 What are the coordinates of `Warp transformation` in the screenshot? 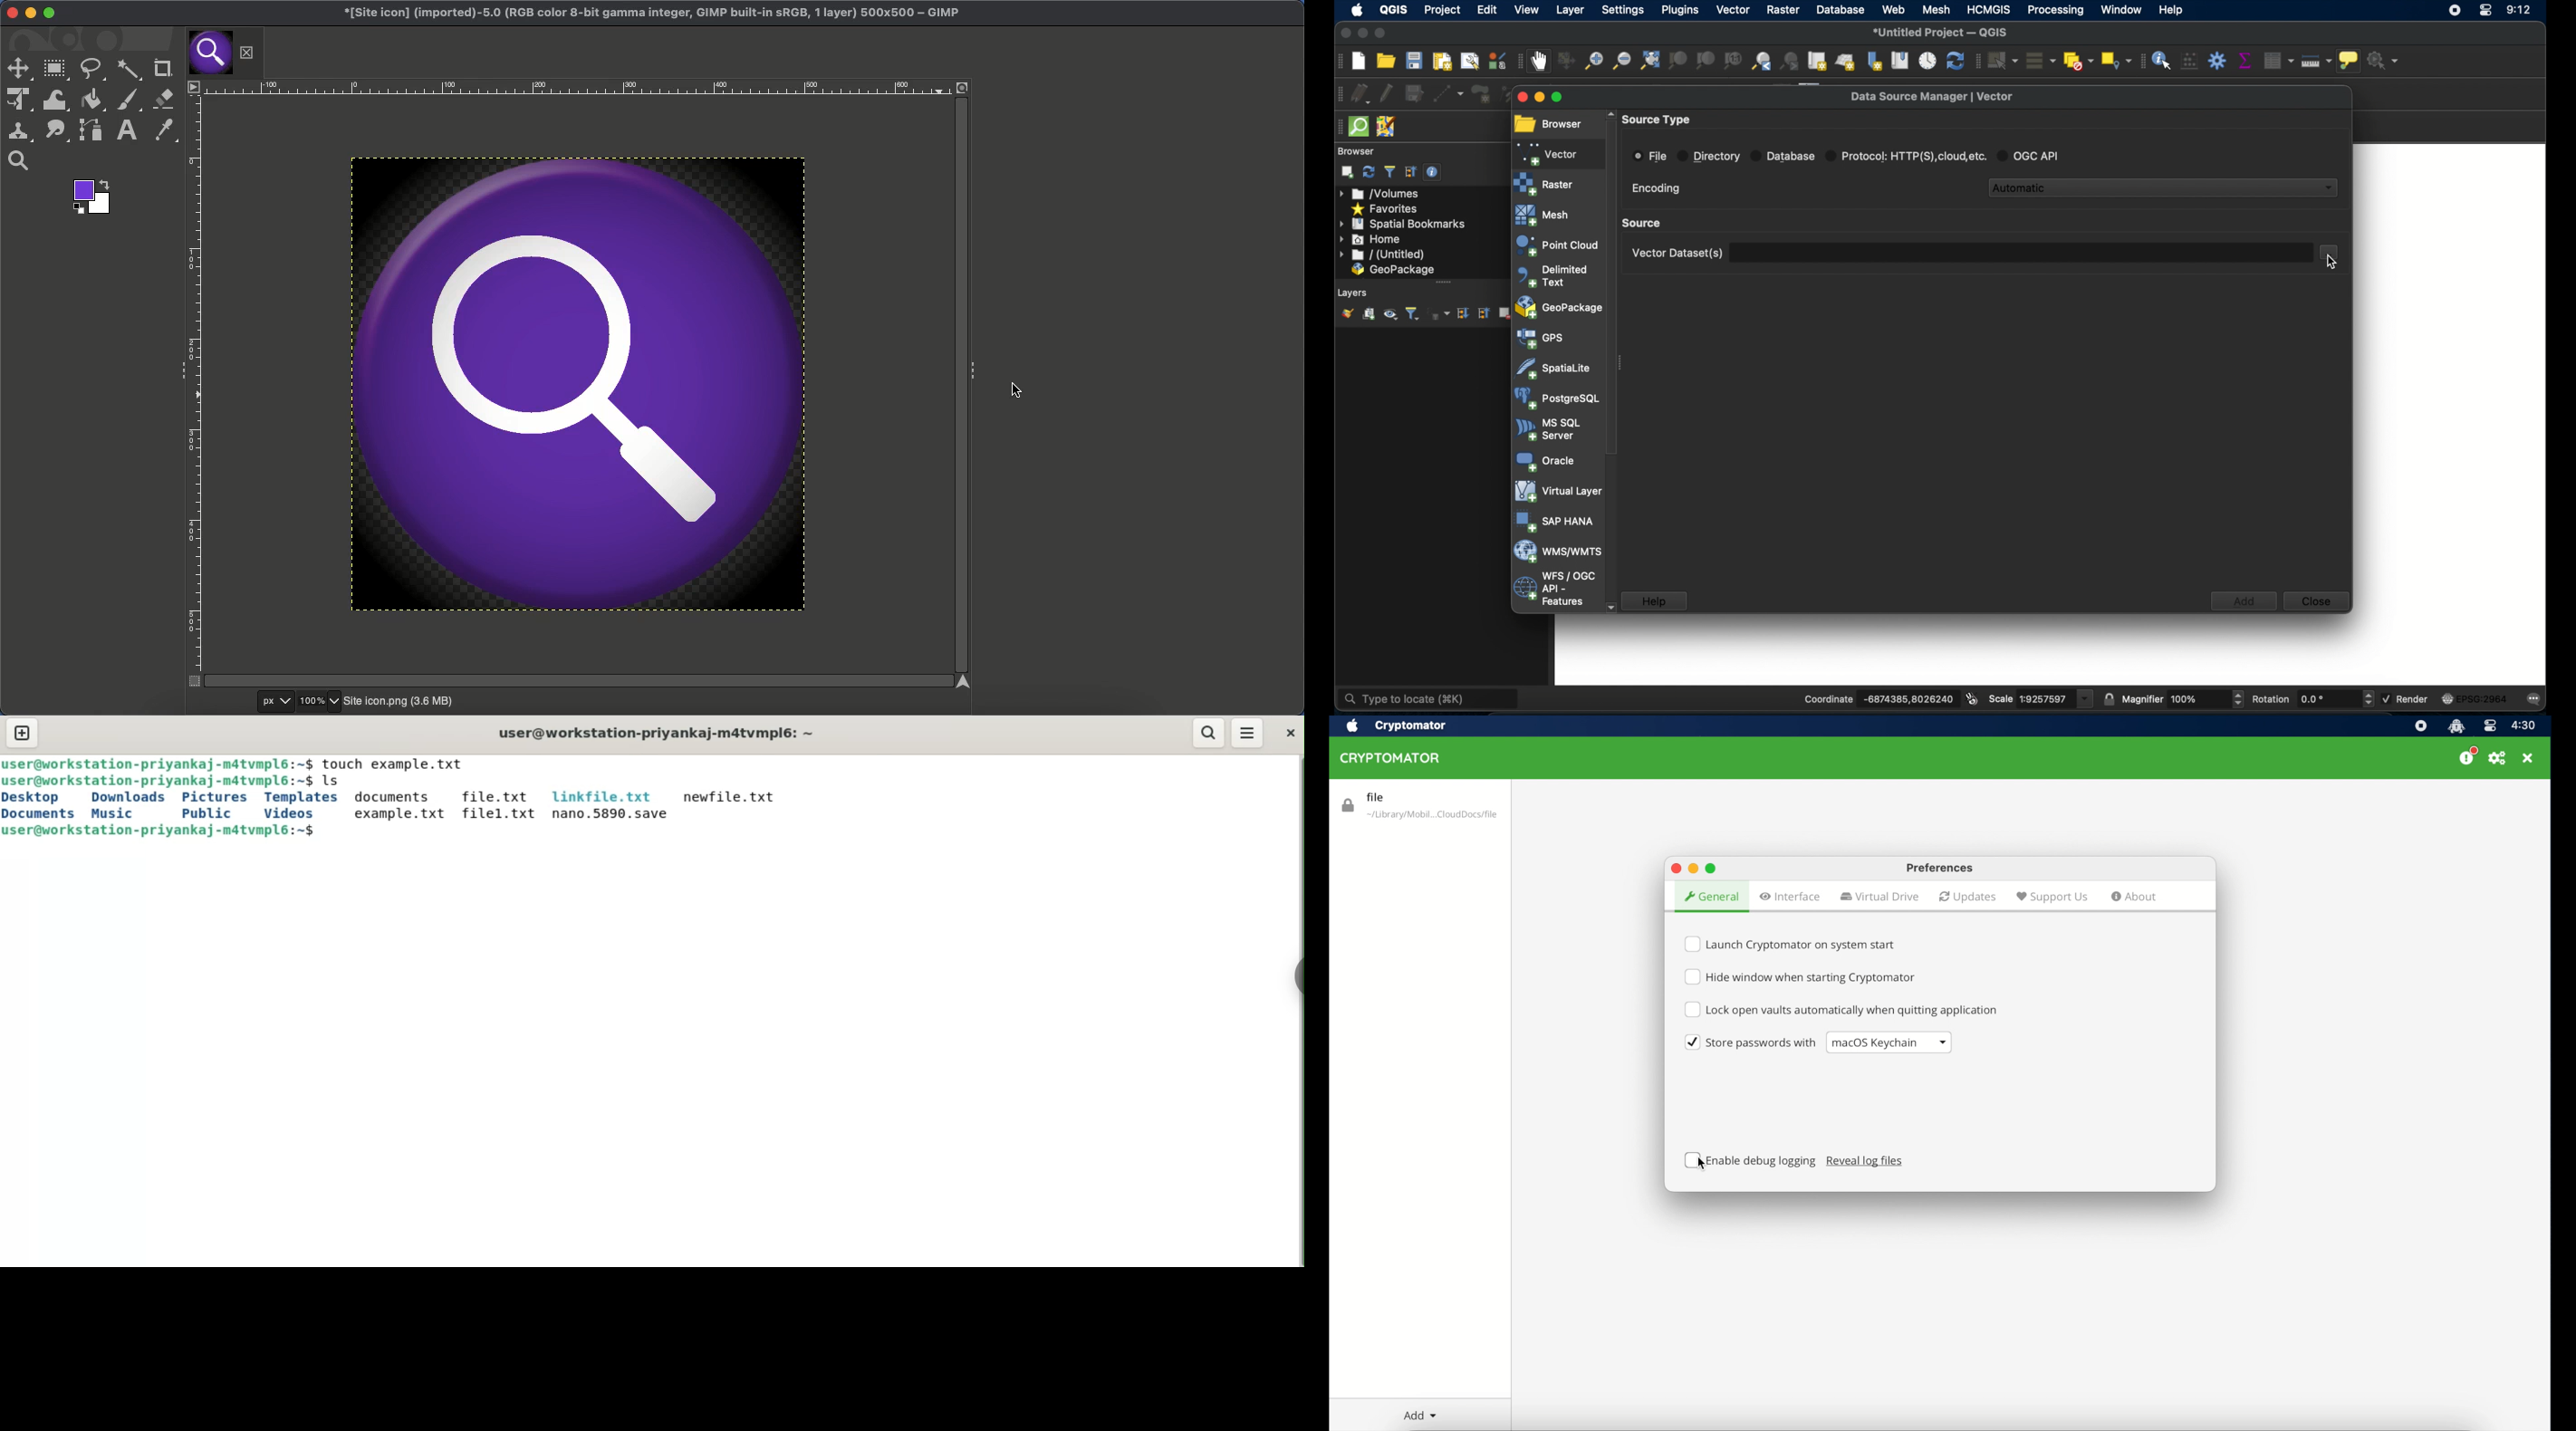 It's located at (56, 100).